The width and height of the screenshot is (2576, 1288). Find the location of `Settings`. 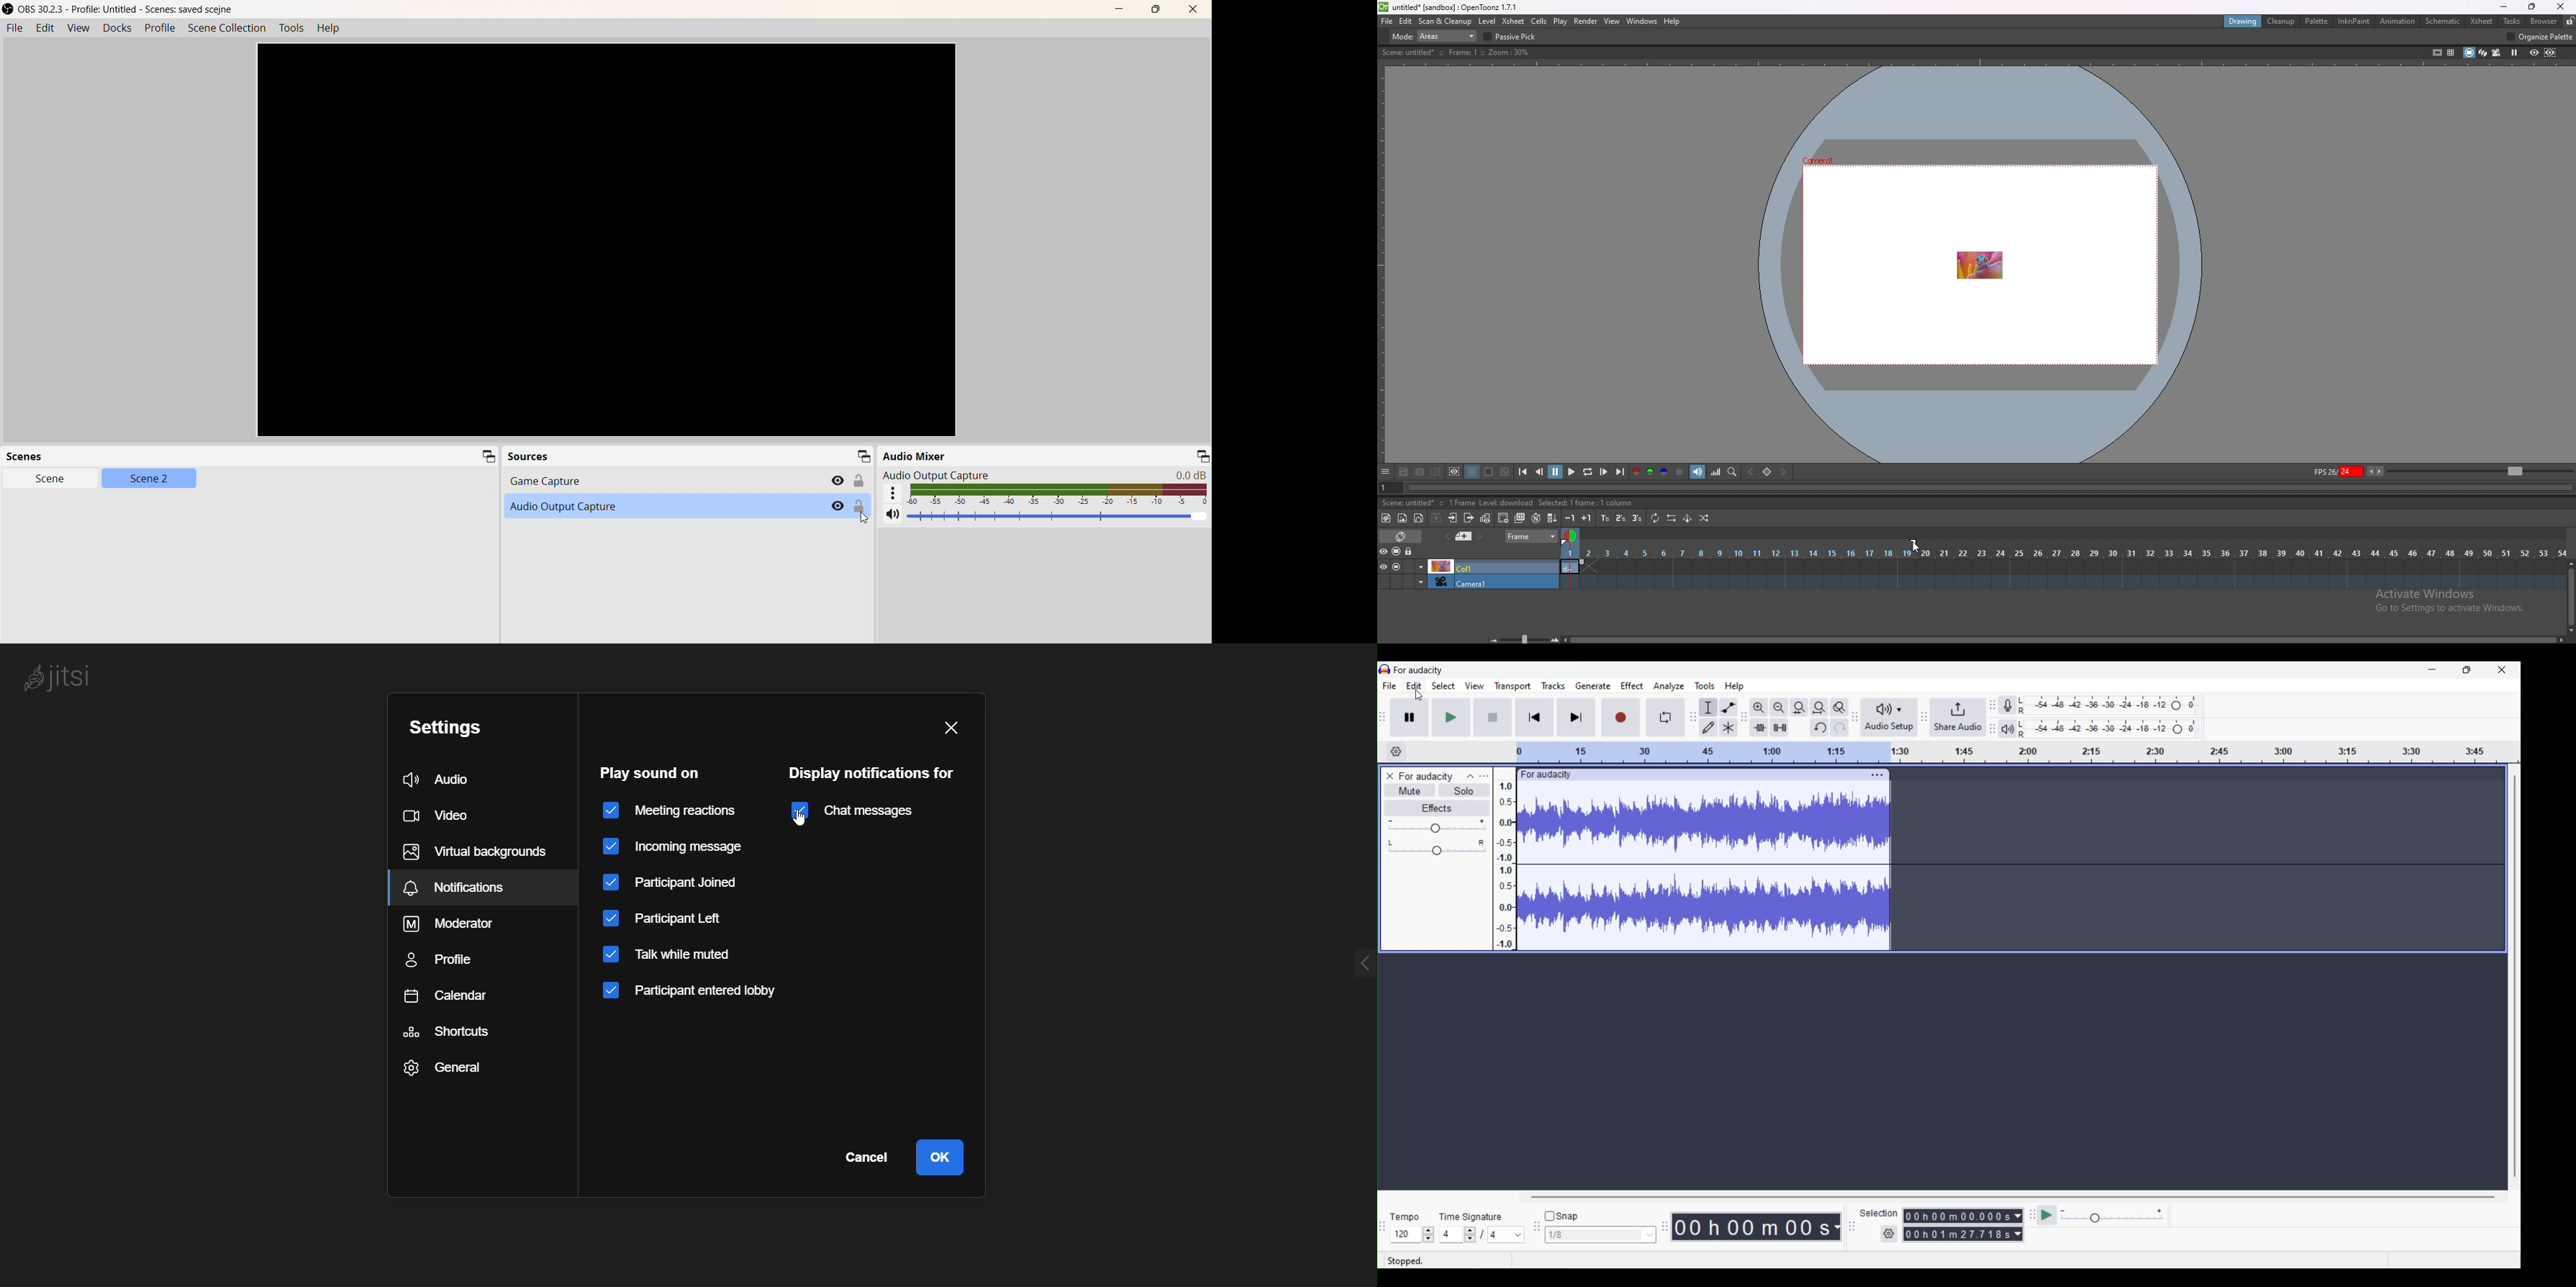

Settings is located at coordinates (1889, 1235).